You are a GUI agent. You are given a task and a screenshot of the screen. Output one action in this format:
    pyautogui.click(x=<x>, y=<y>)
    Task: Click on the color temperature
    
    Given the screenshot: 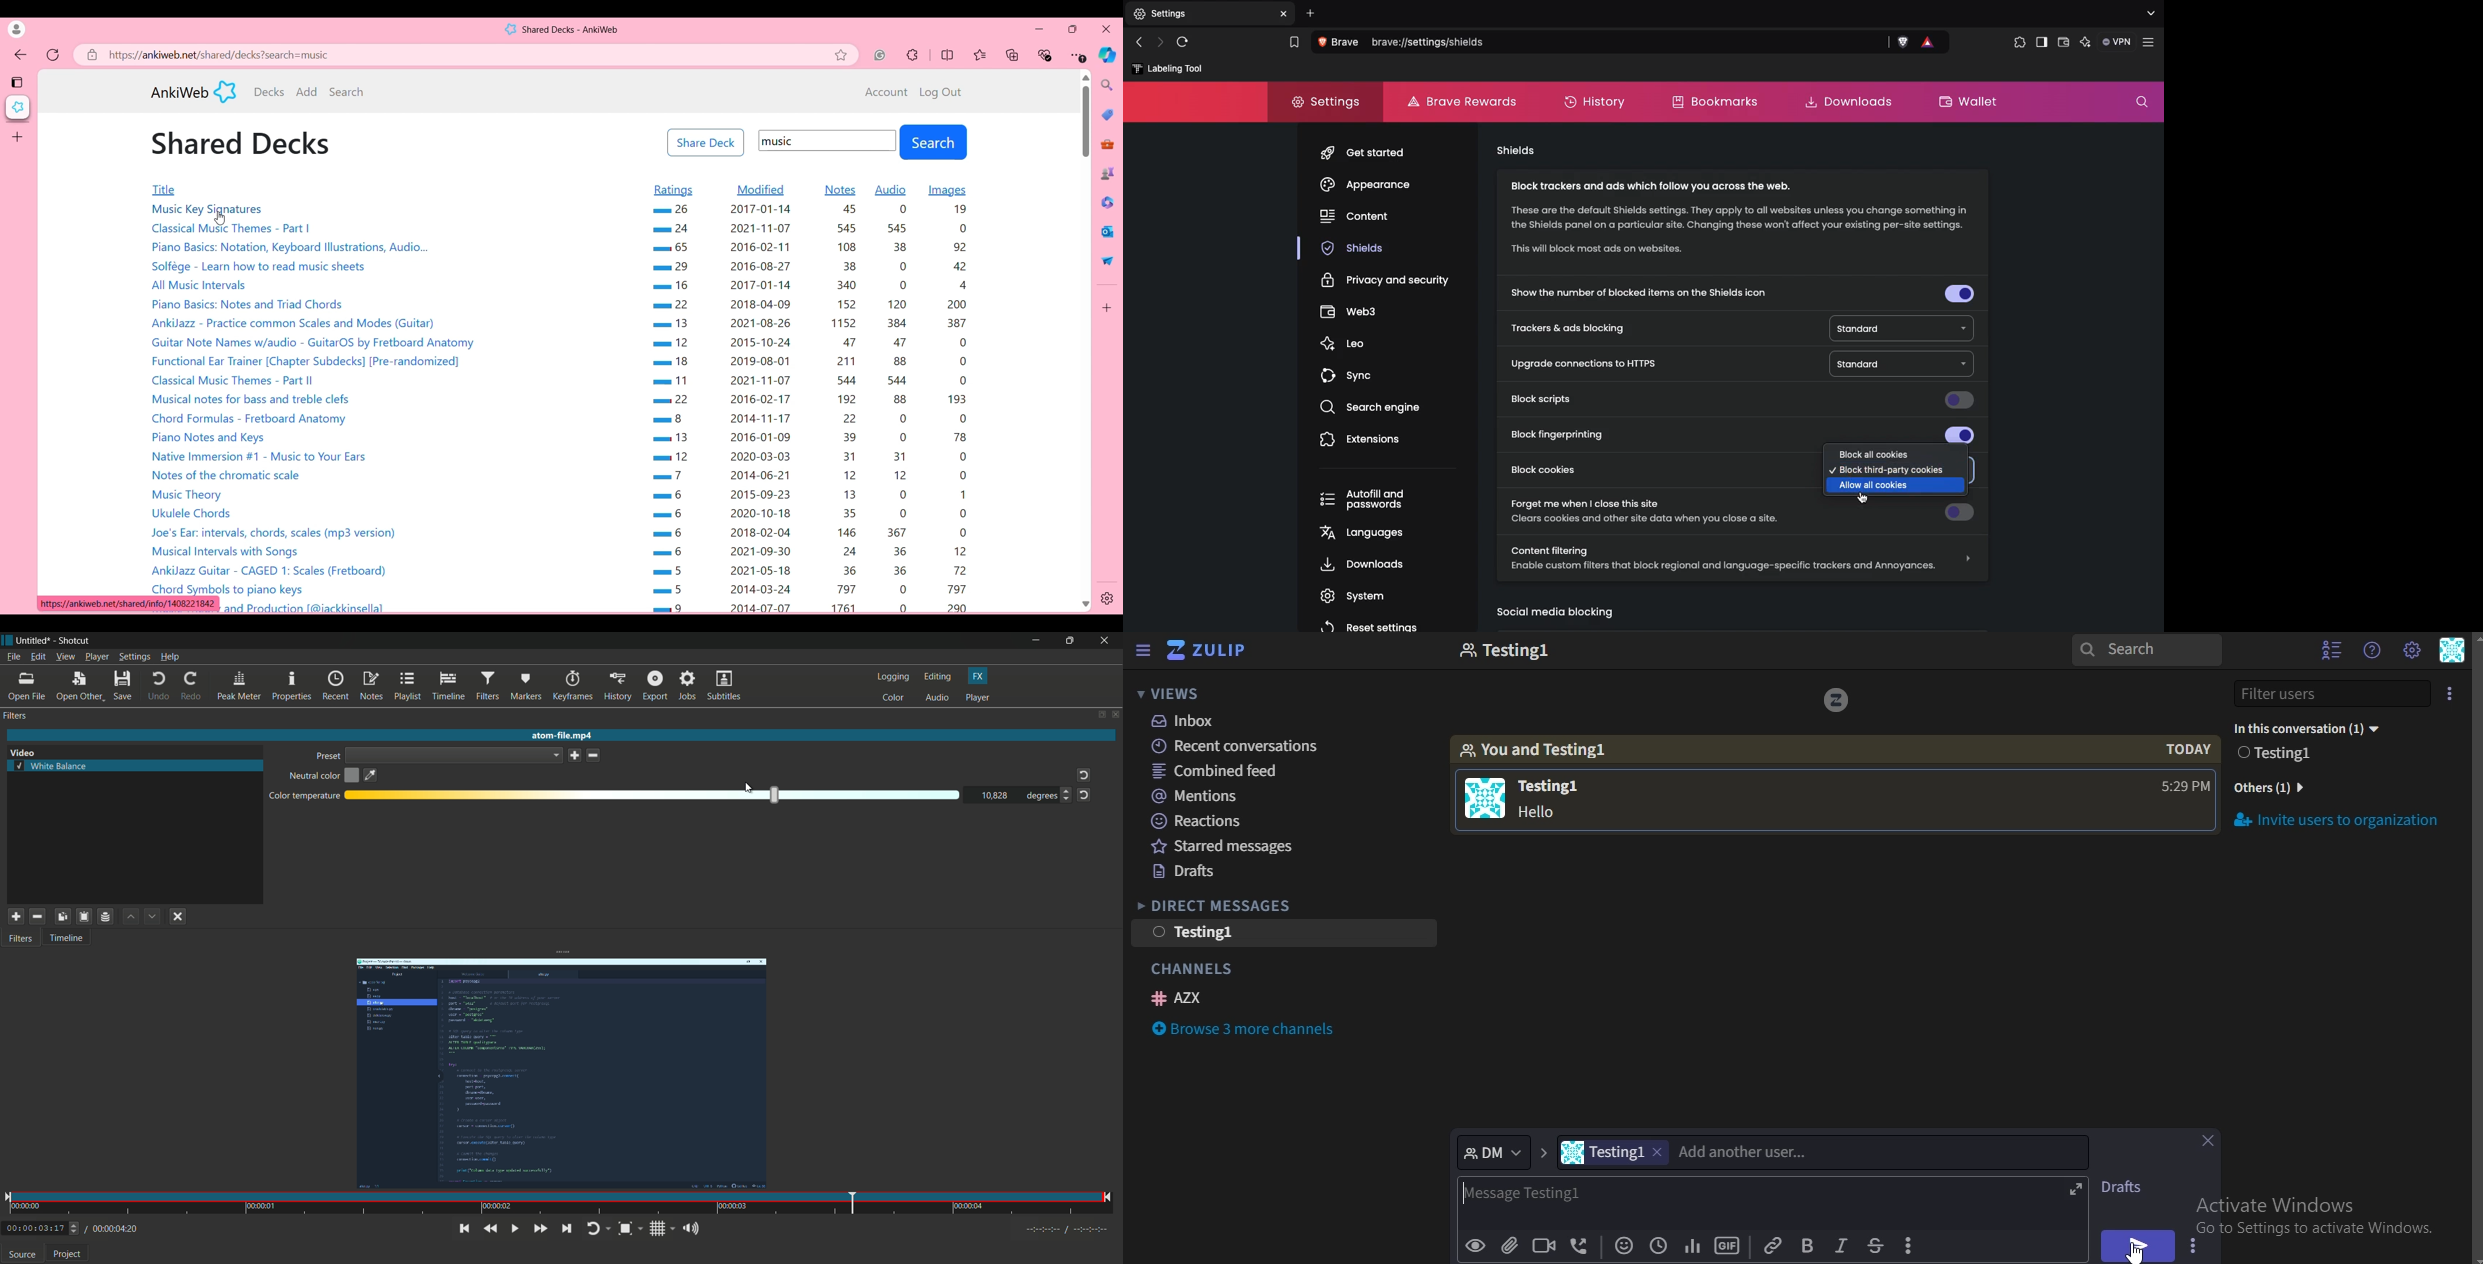 What is the action you would take?
    pyautogui.click(x=304, y=796)
    